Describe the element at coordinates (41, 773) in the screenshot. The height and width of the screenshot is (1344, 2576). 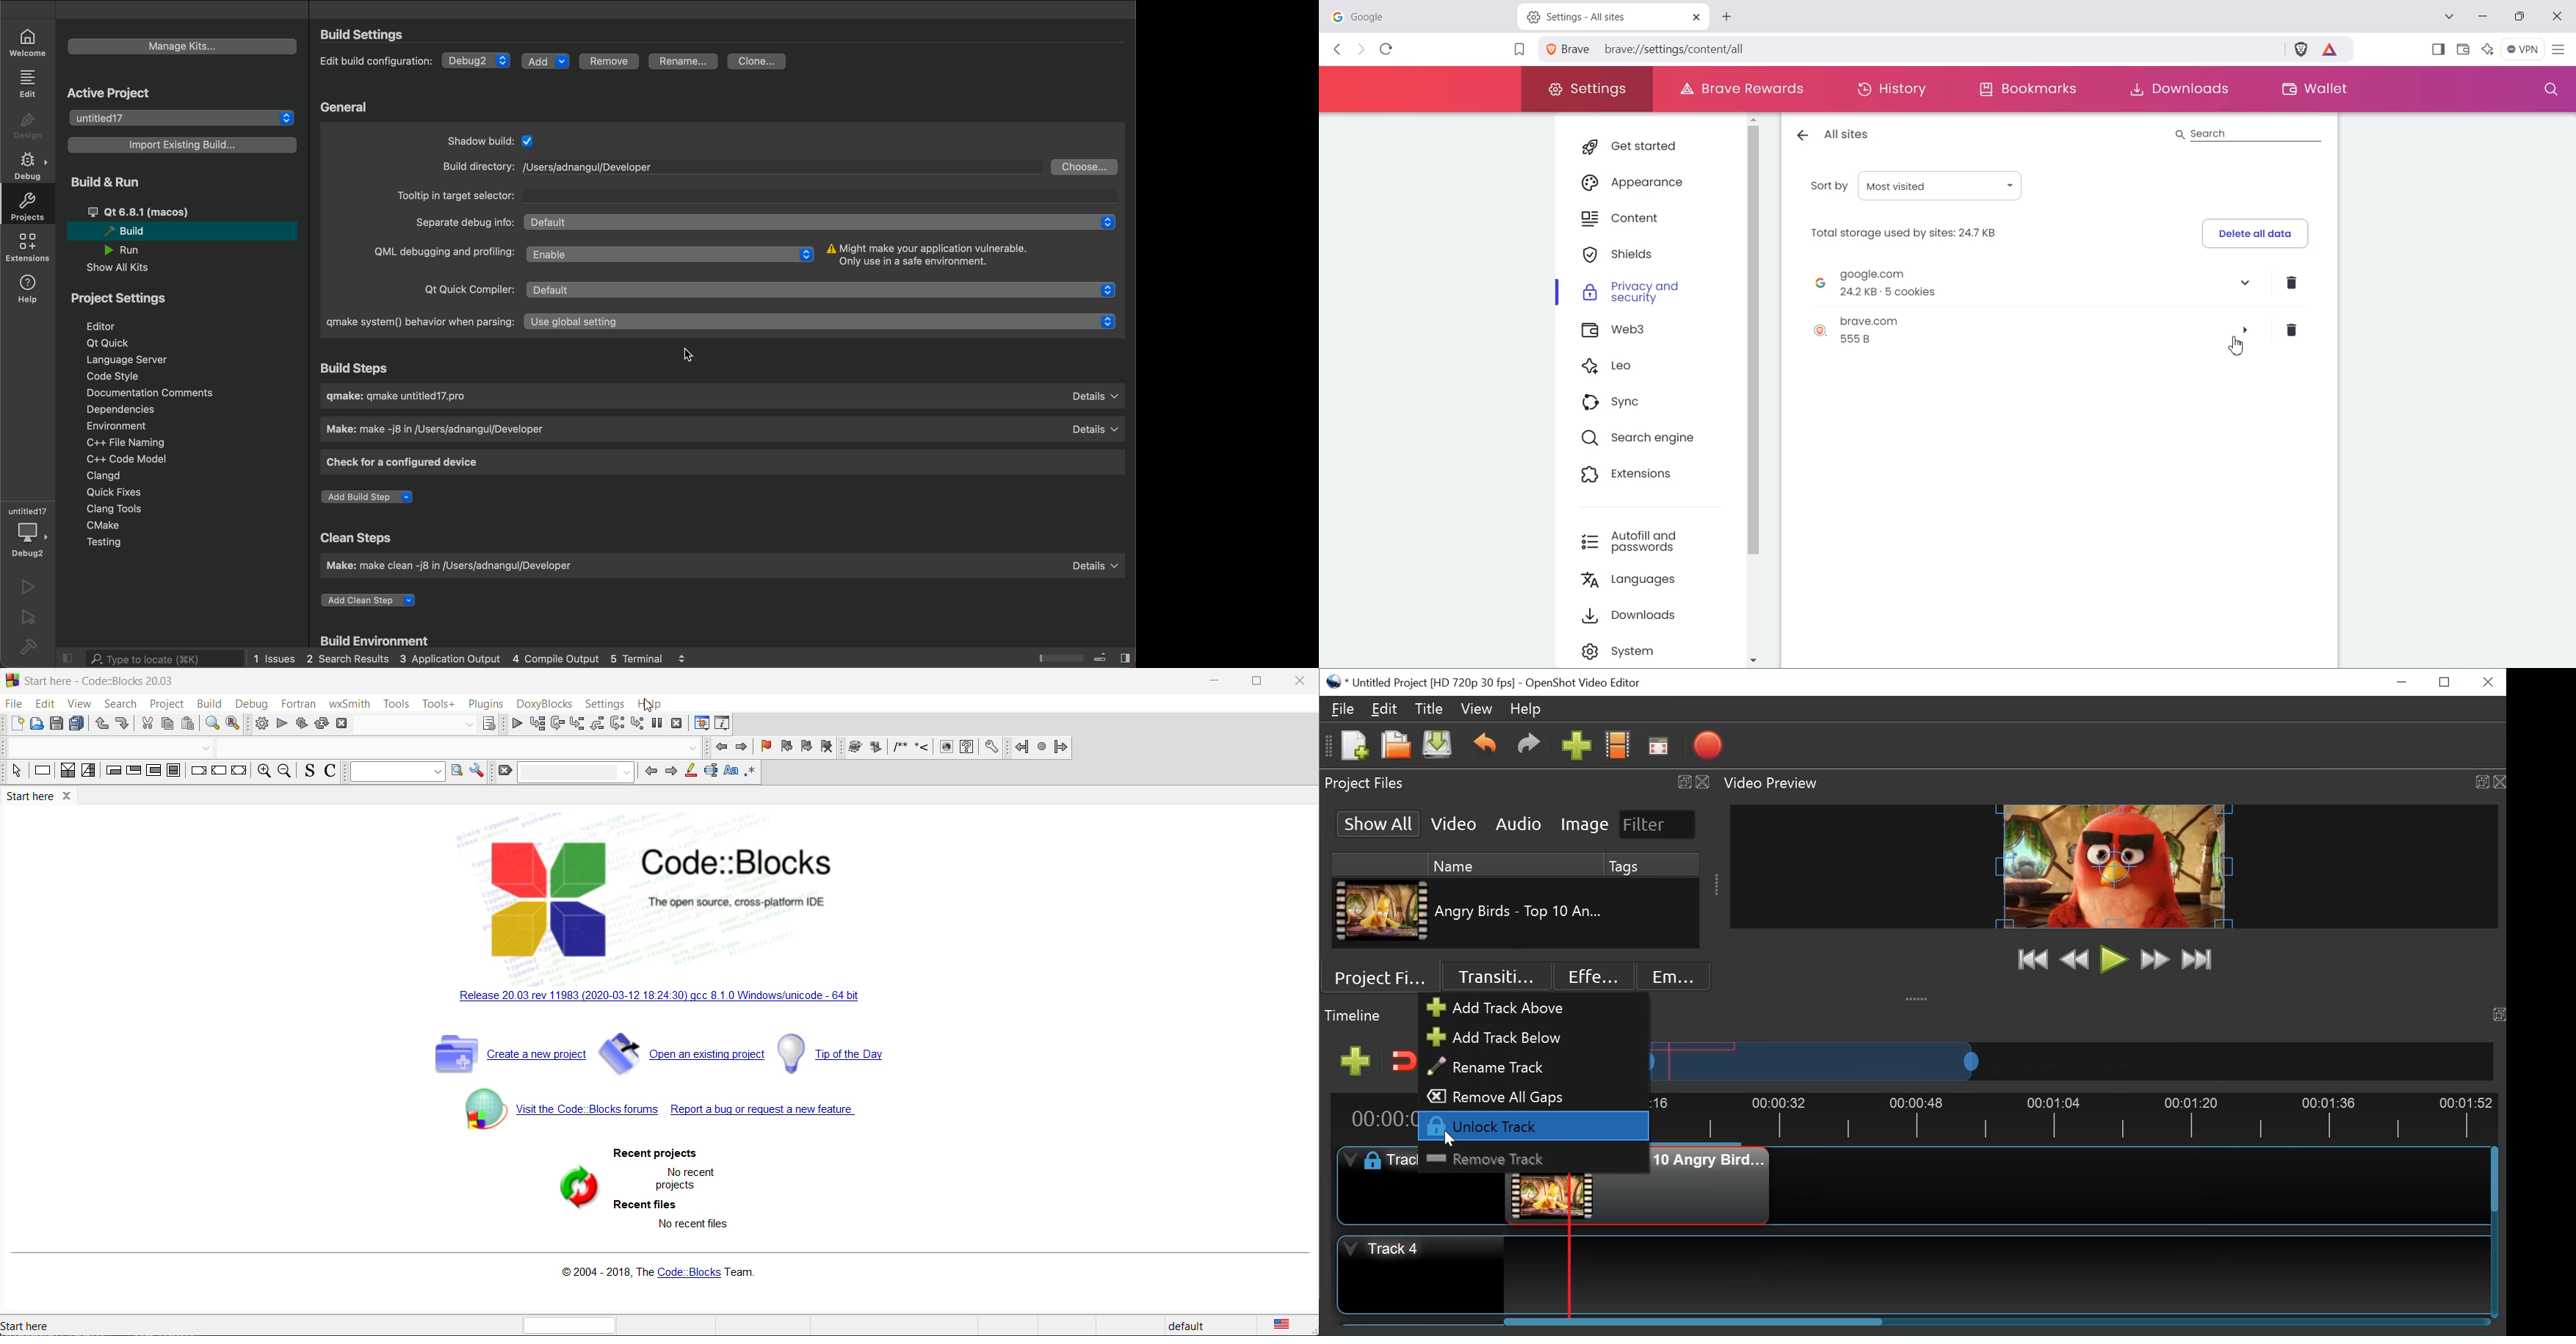
I see `instruction` at that location.